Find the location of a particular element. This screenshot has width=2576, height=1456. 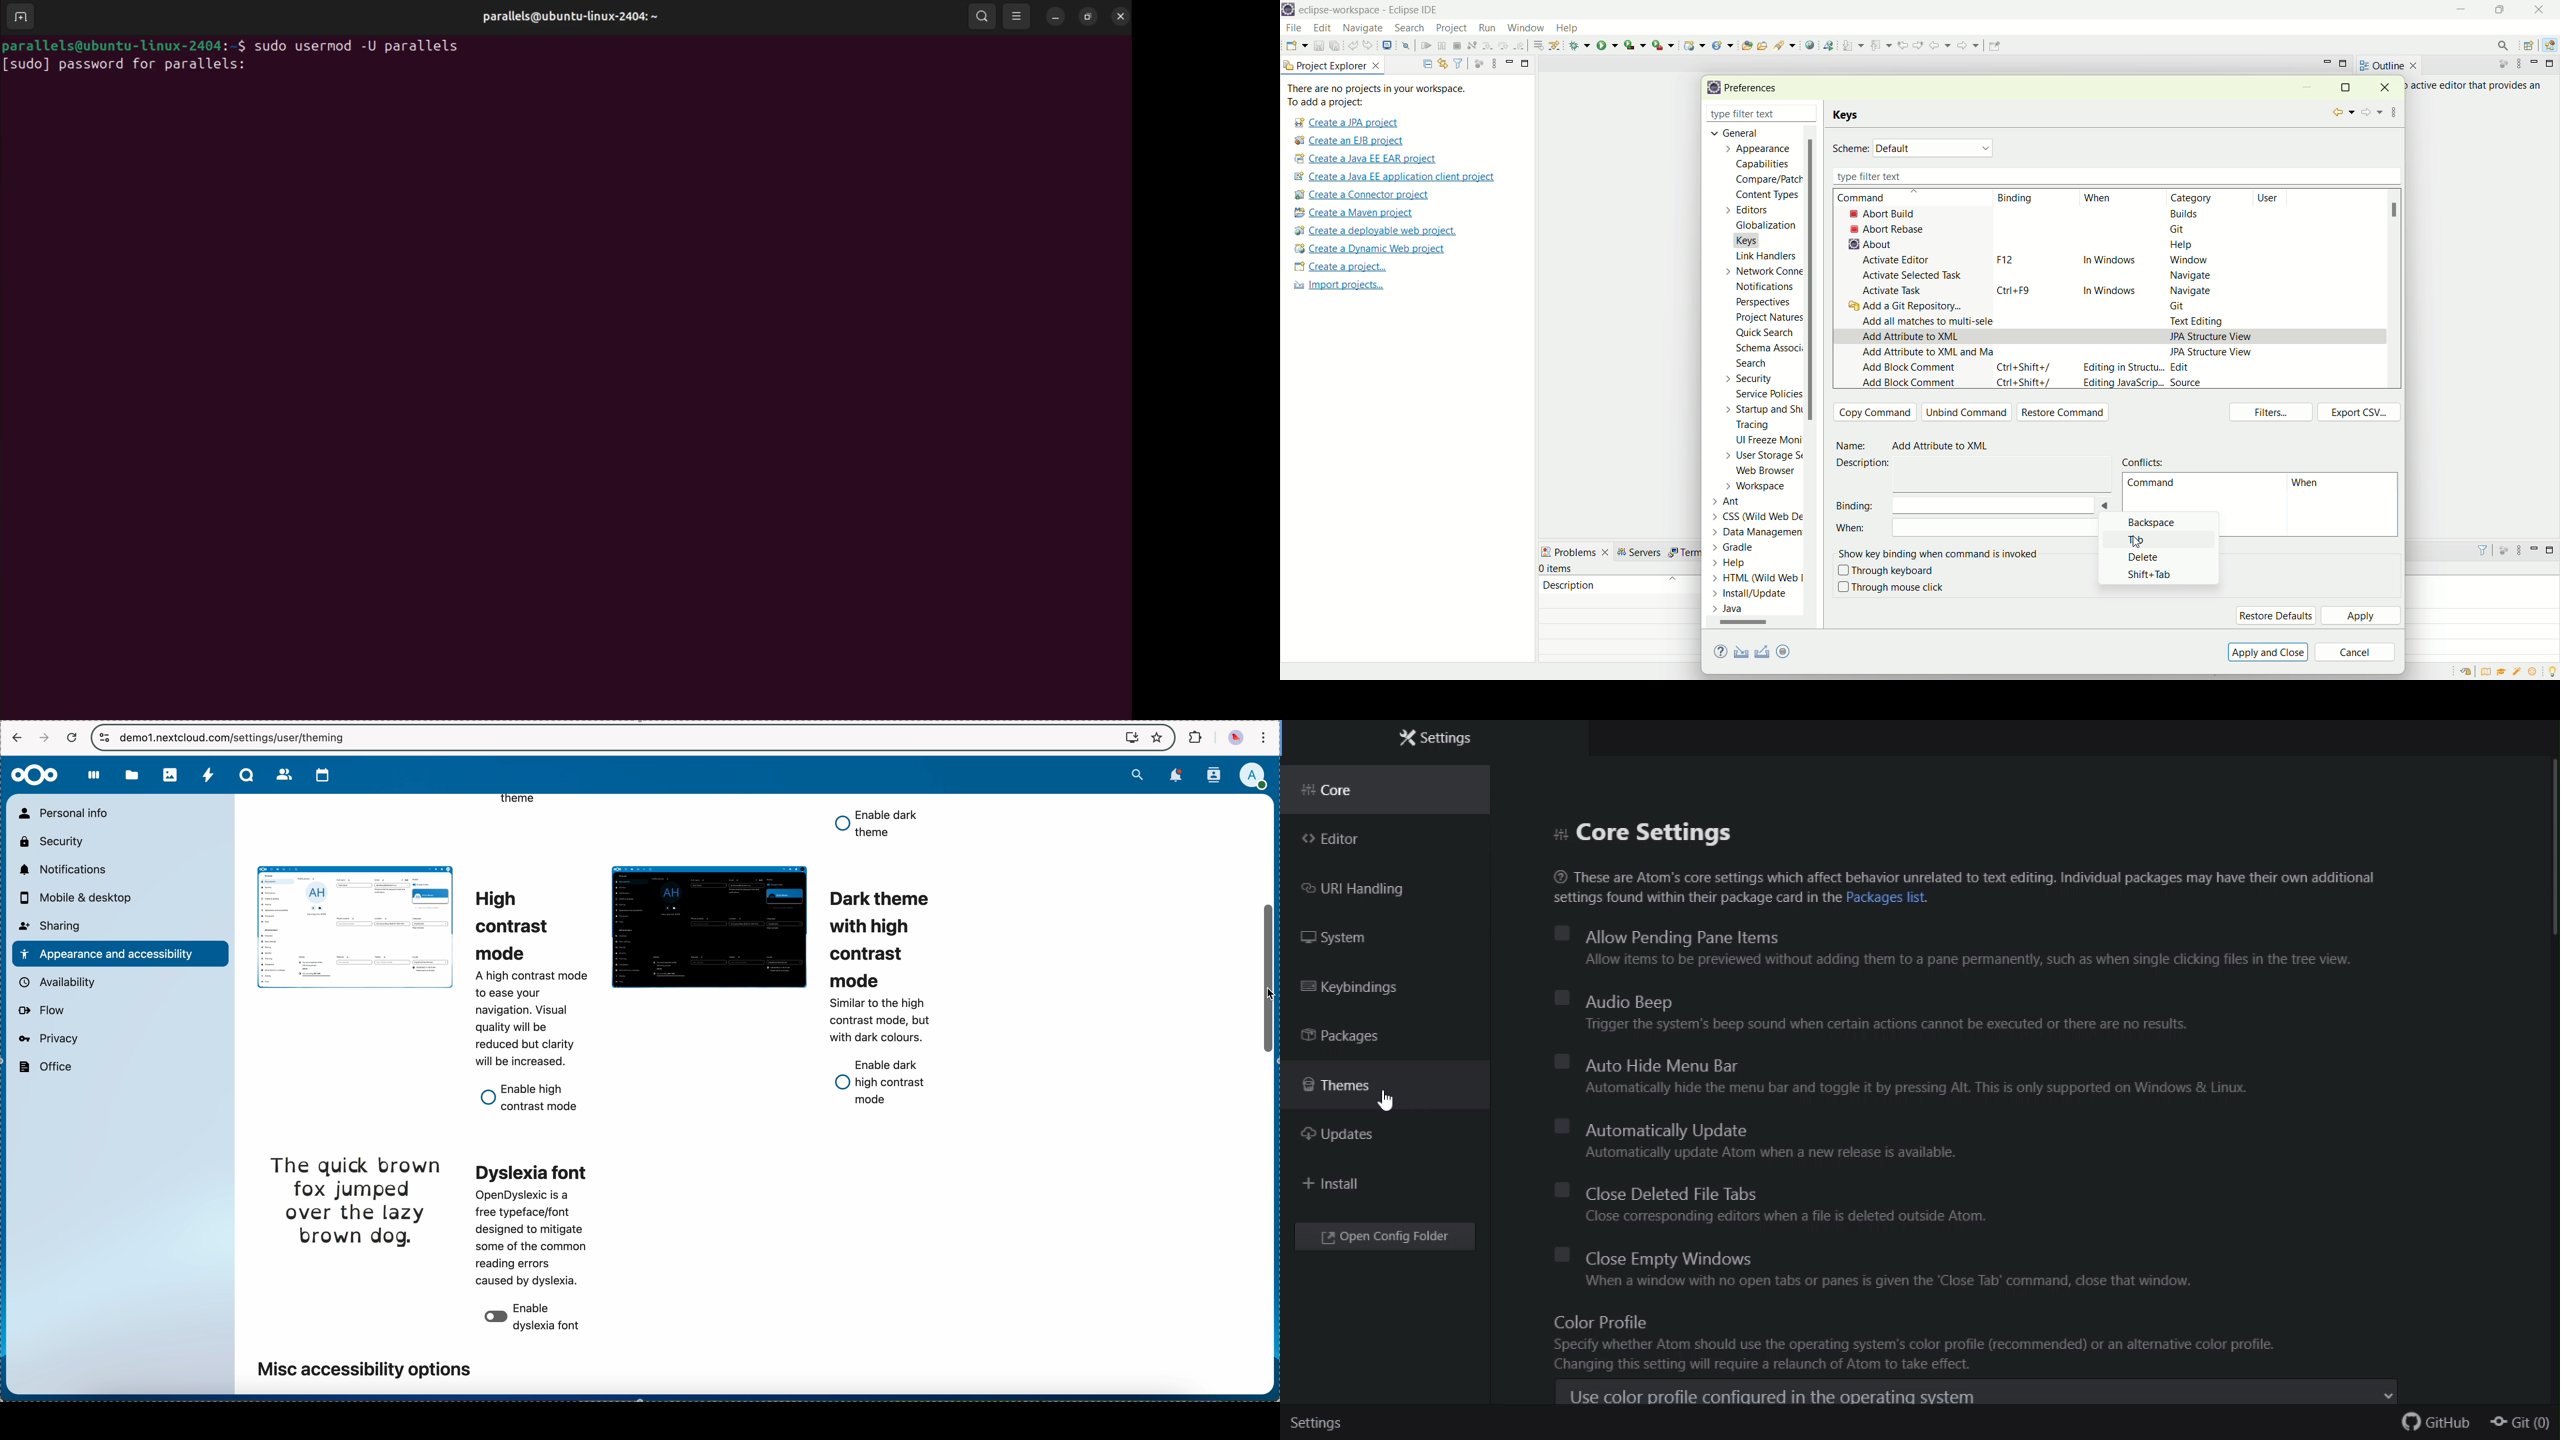

JPA structure view is located at coordinates (2213, 351).